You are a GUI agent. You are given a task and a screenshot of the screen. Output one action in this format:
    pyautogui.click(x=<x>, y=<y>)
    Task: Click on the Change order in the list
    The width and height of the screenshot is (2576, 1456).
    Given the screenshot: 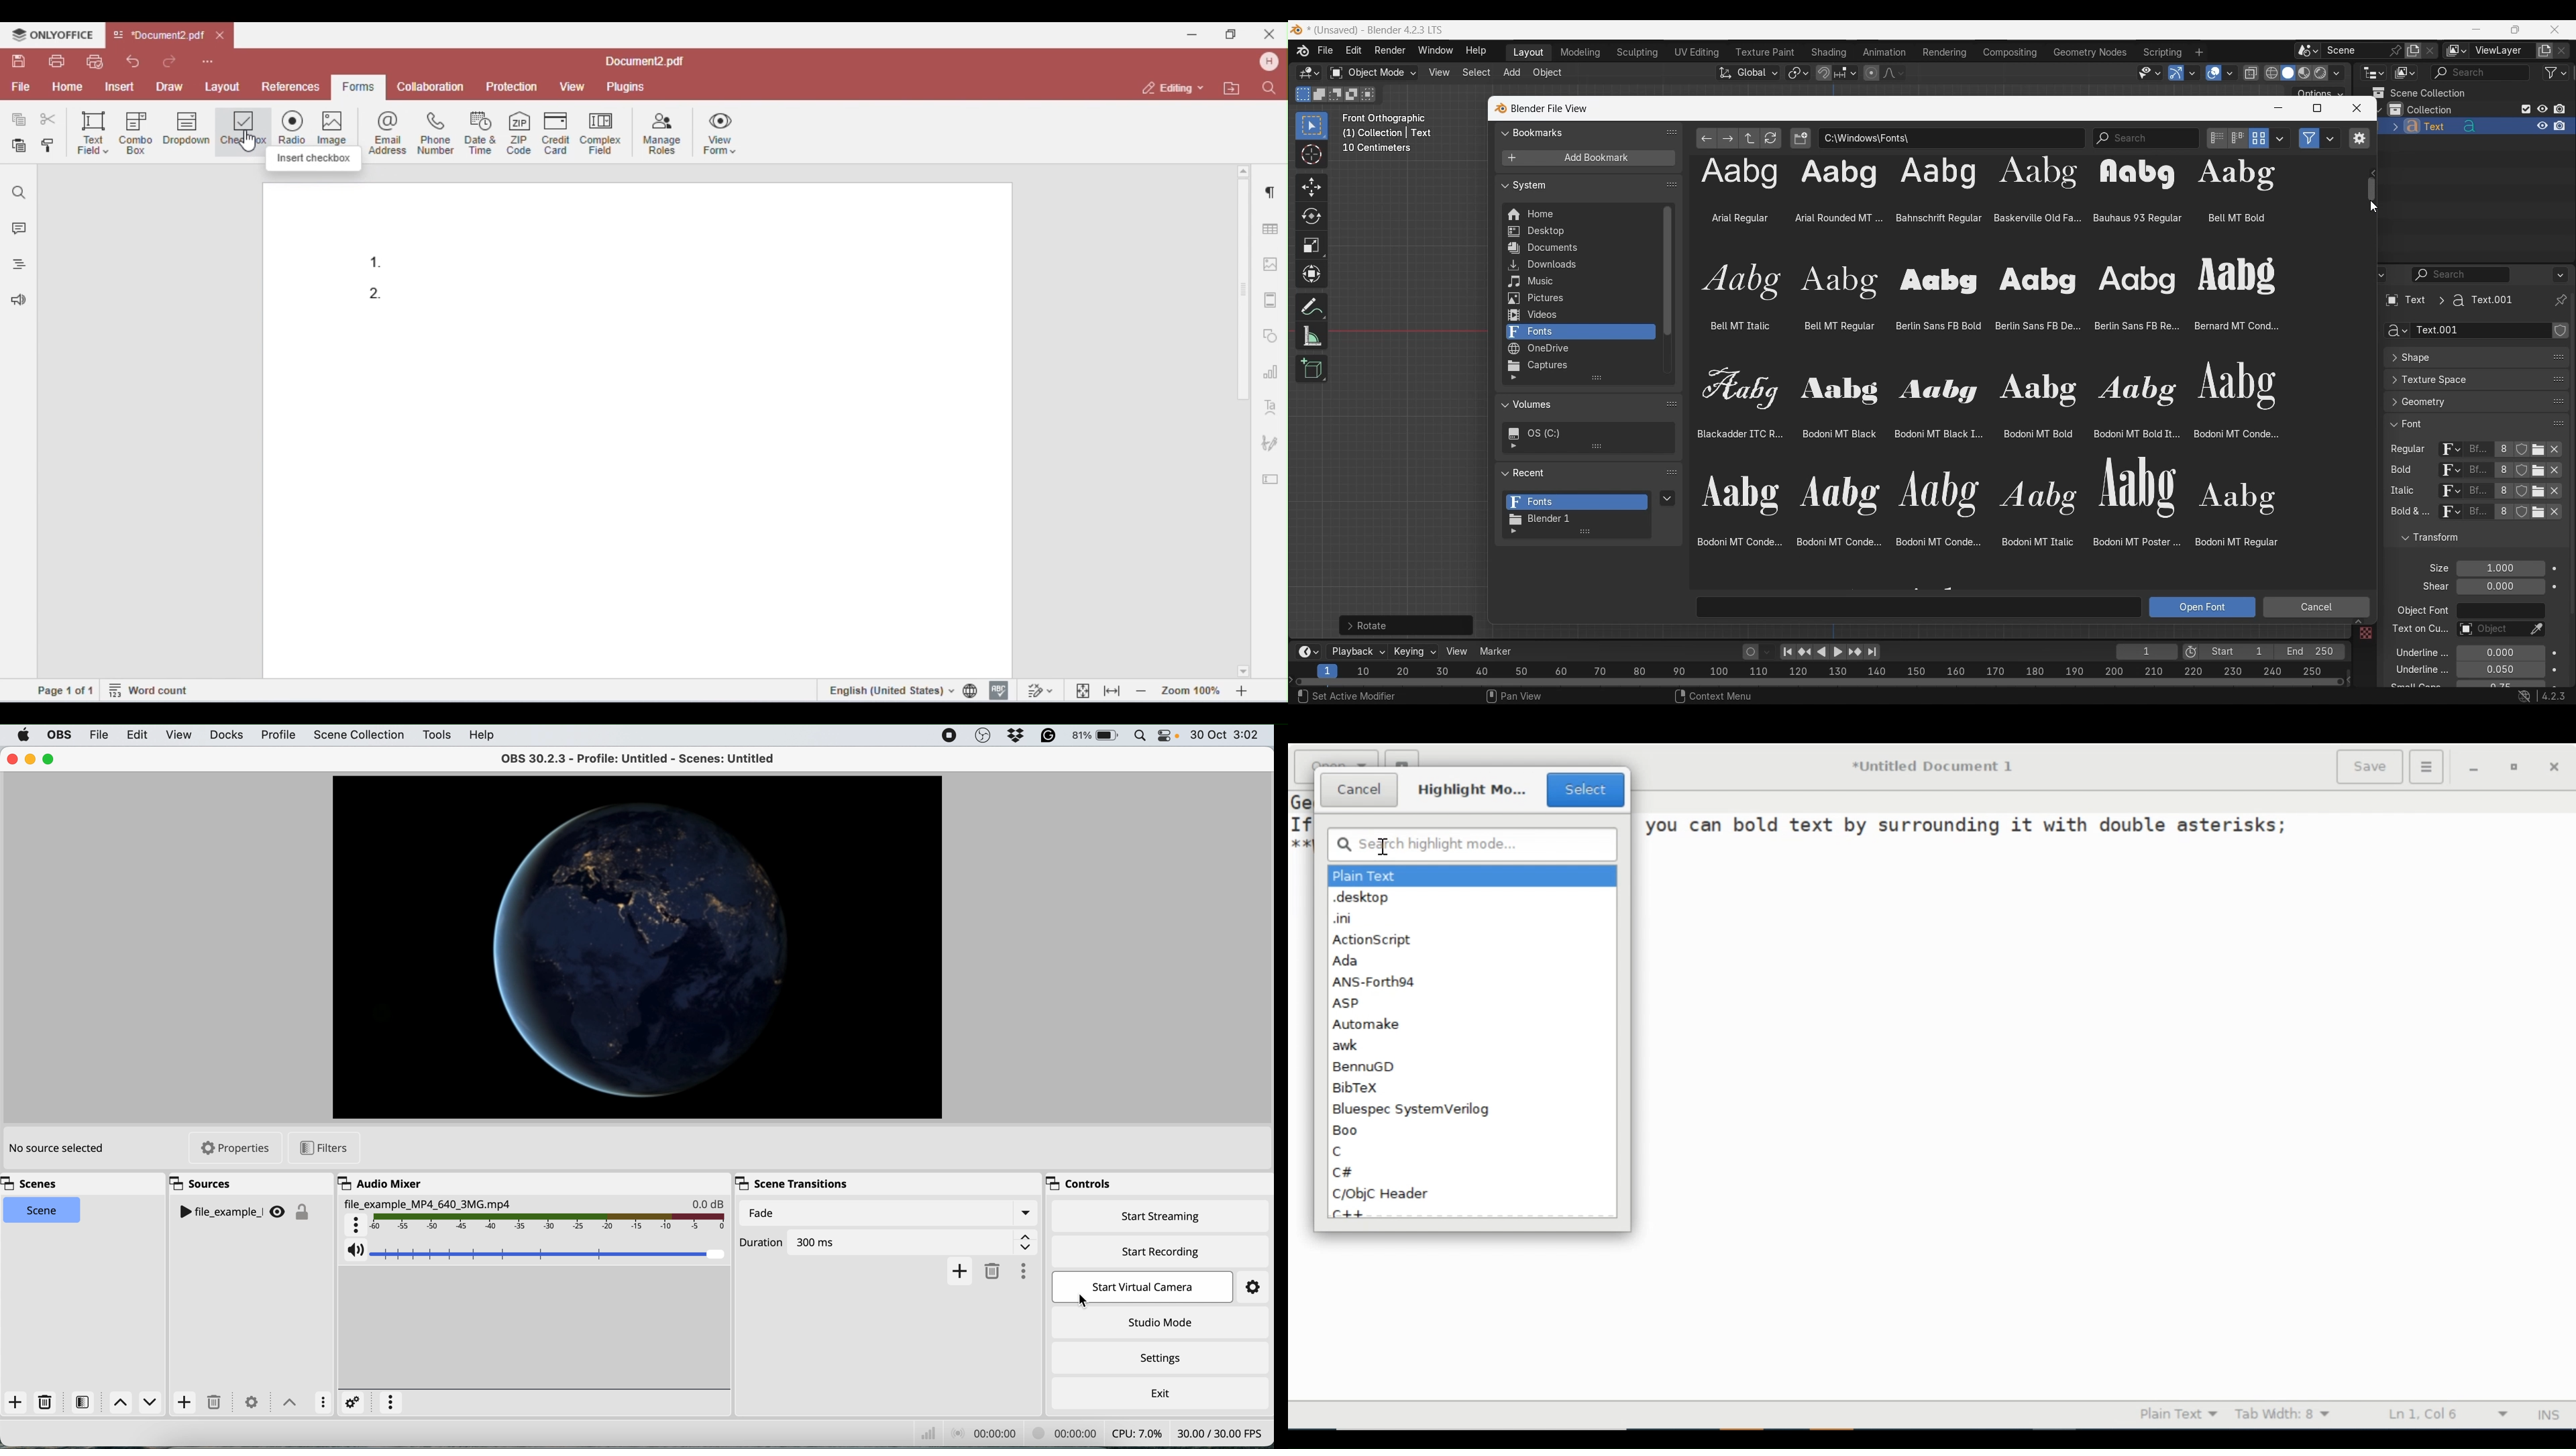 What is the action you would take?
    pyautogui.click(x=2561, y=331)
    